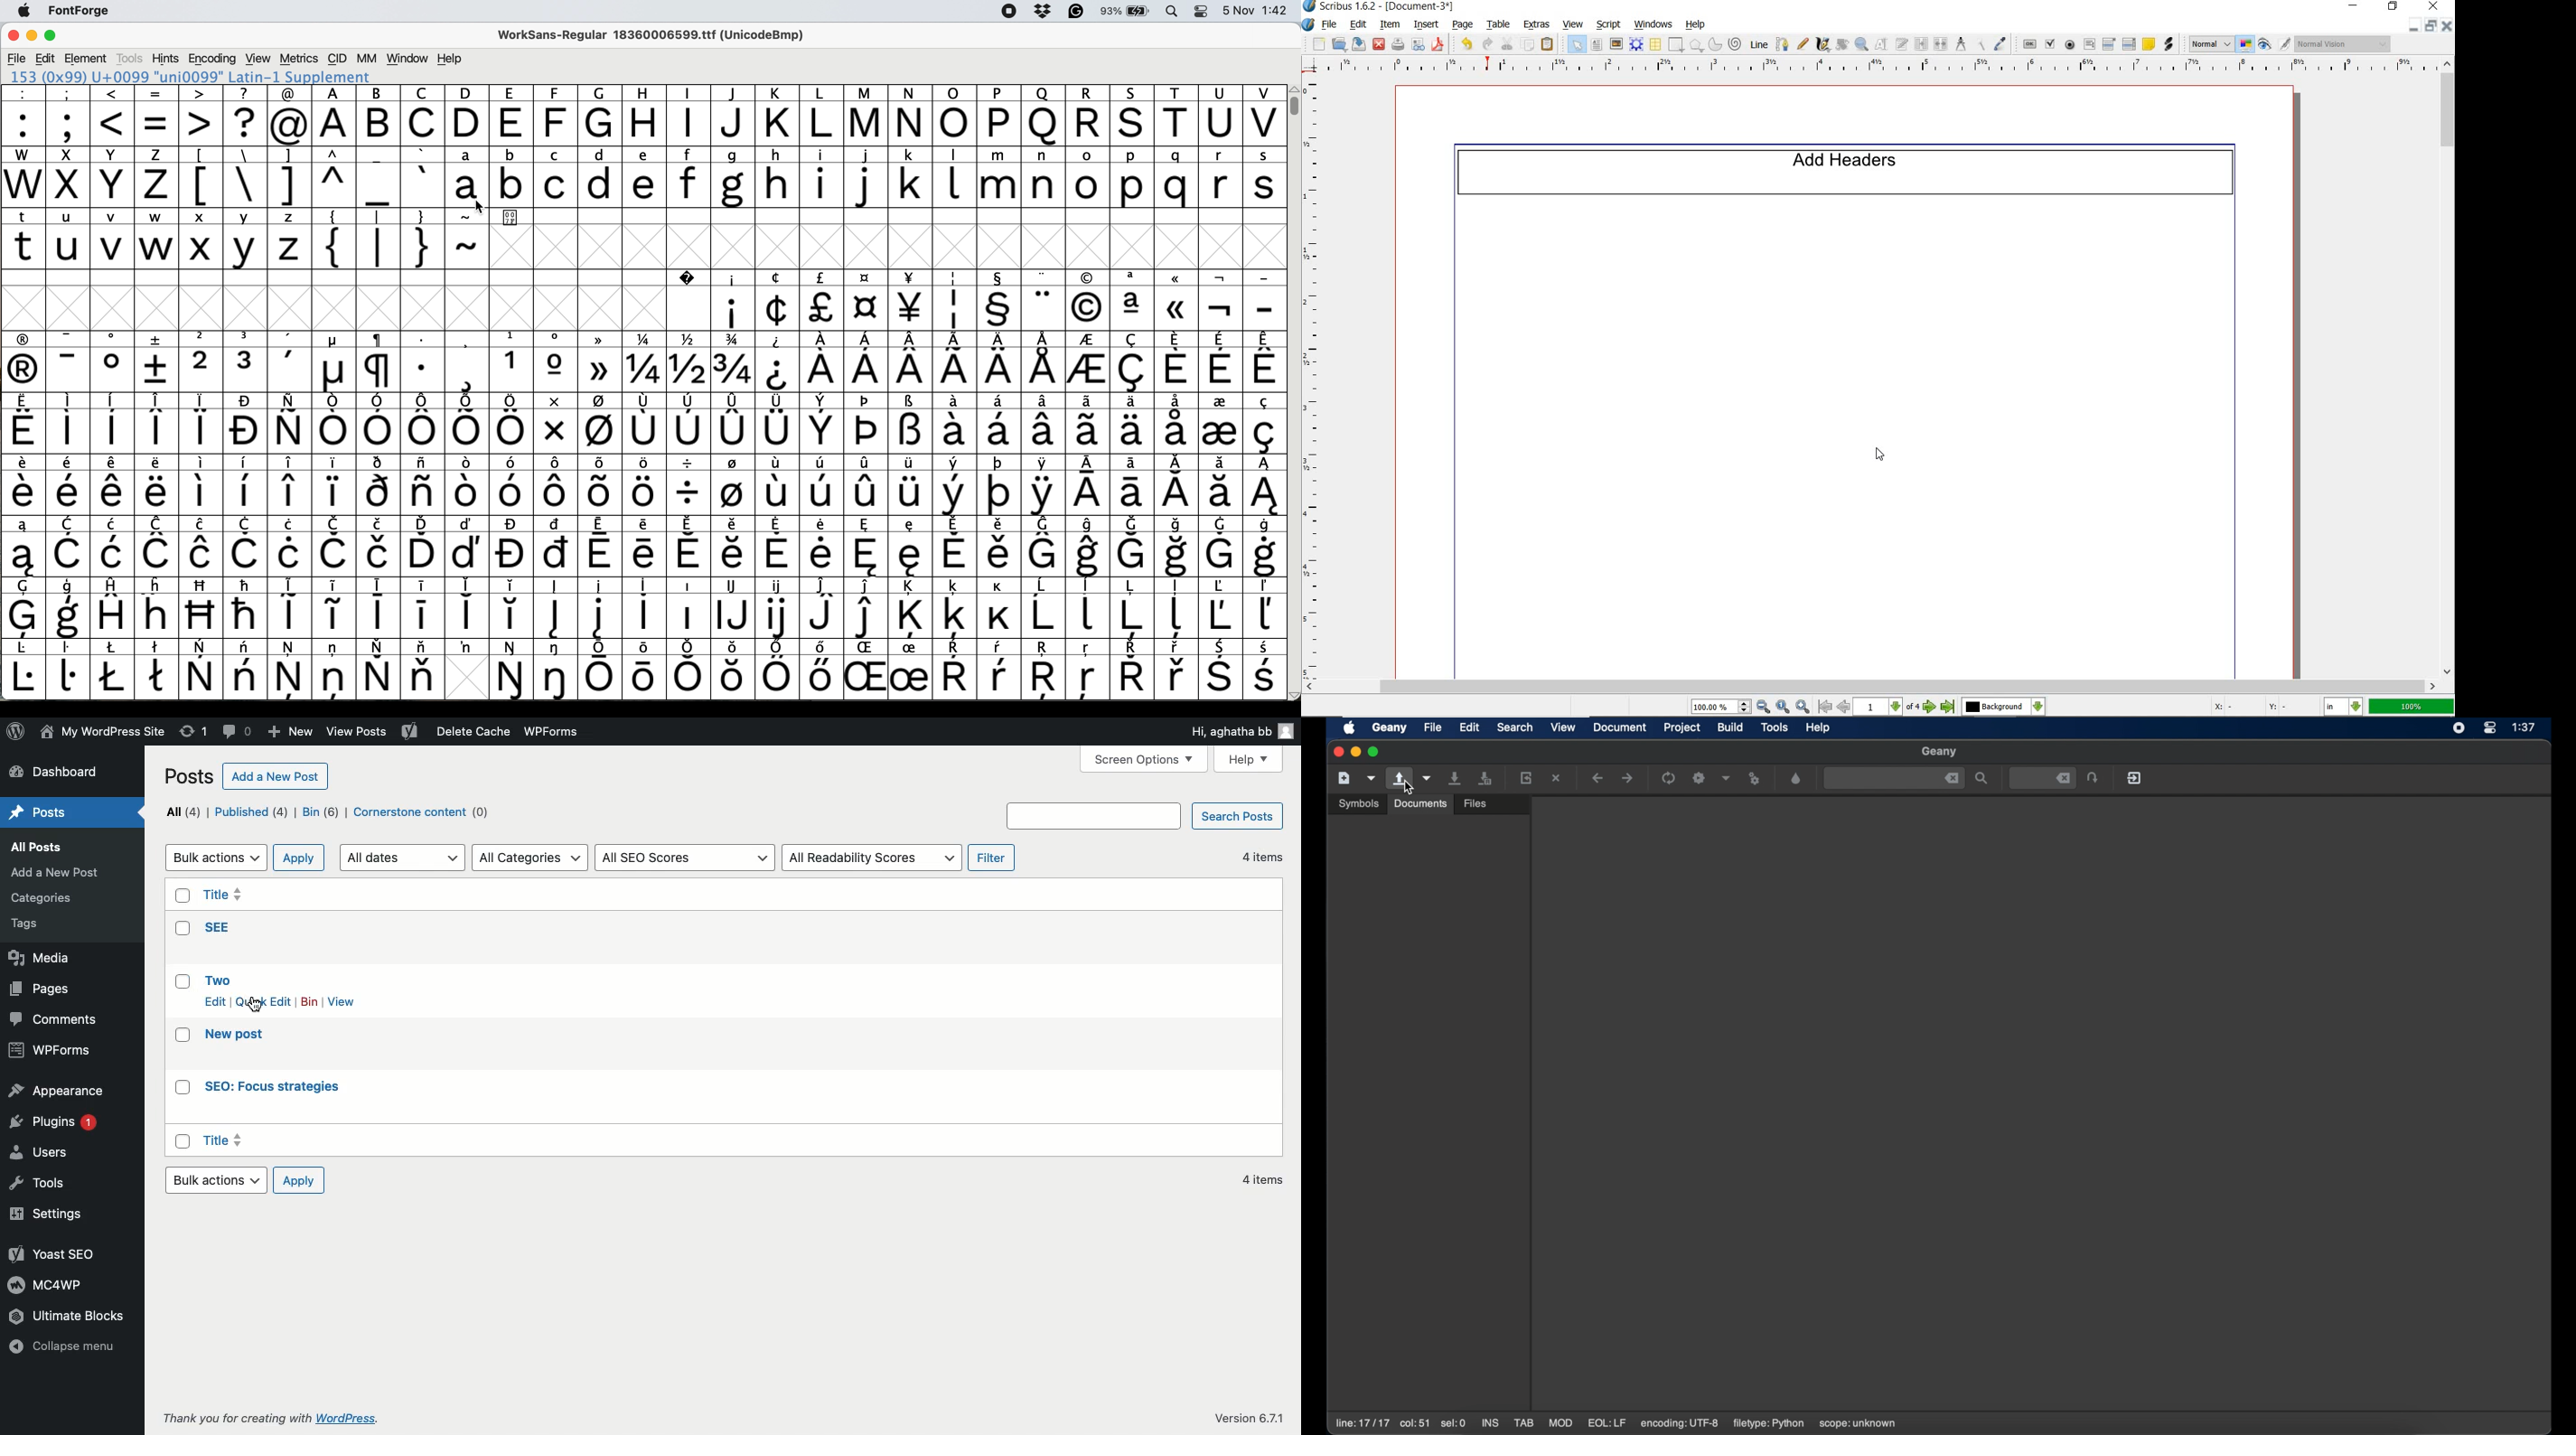 The width and height of the screenshot is (2576, 1456). What do you see at coordinates (531, 857) in the screenshot?
I see `All categories` at bounding box center [531, 857].